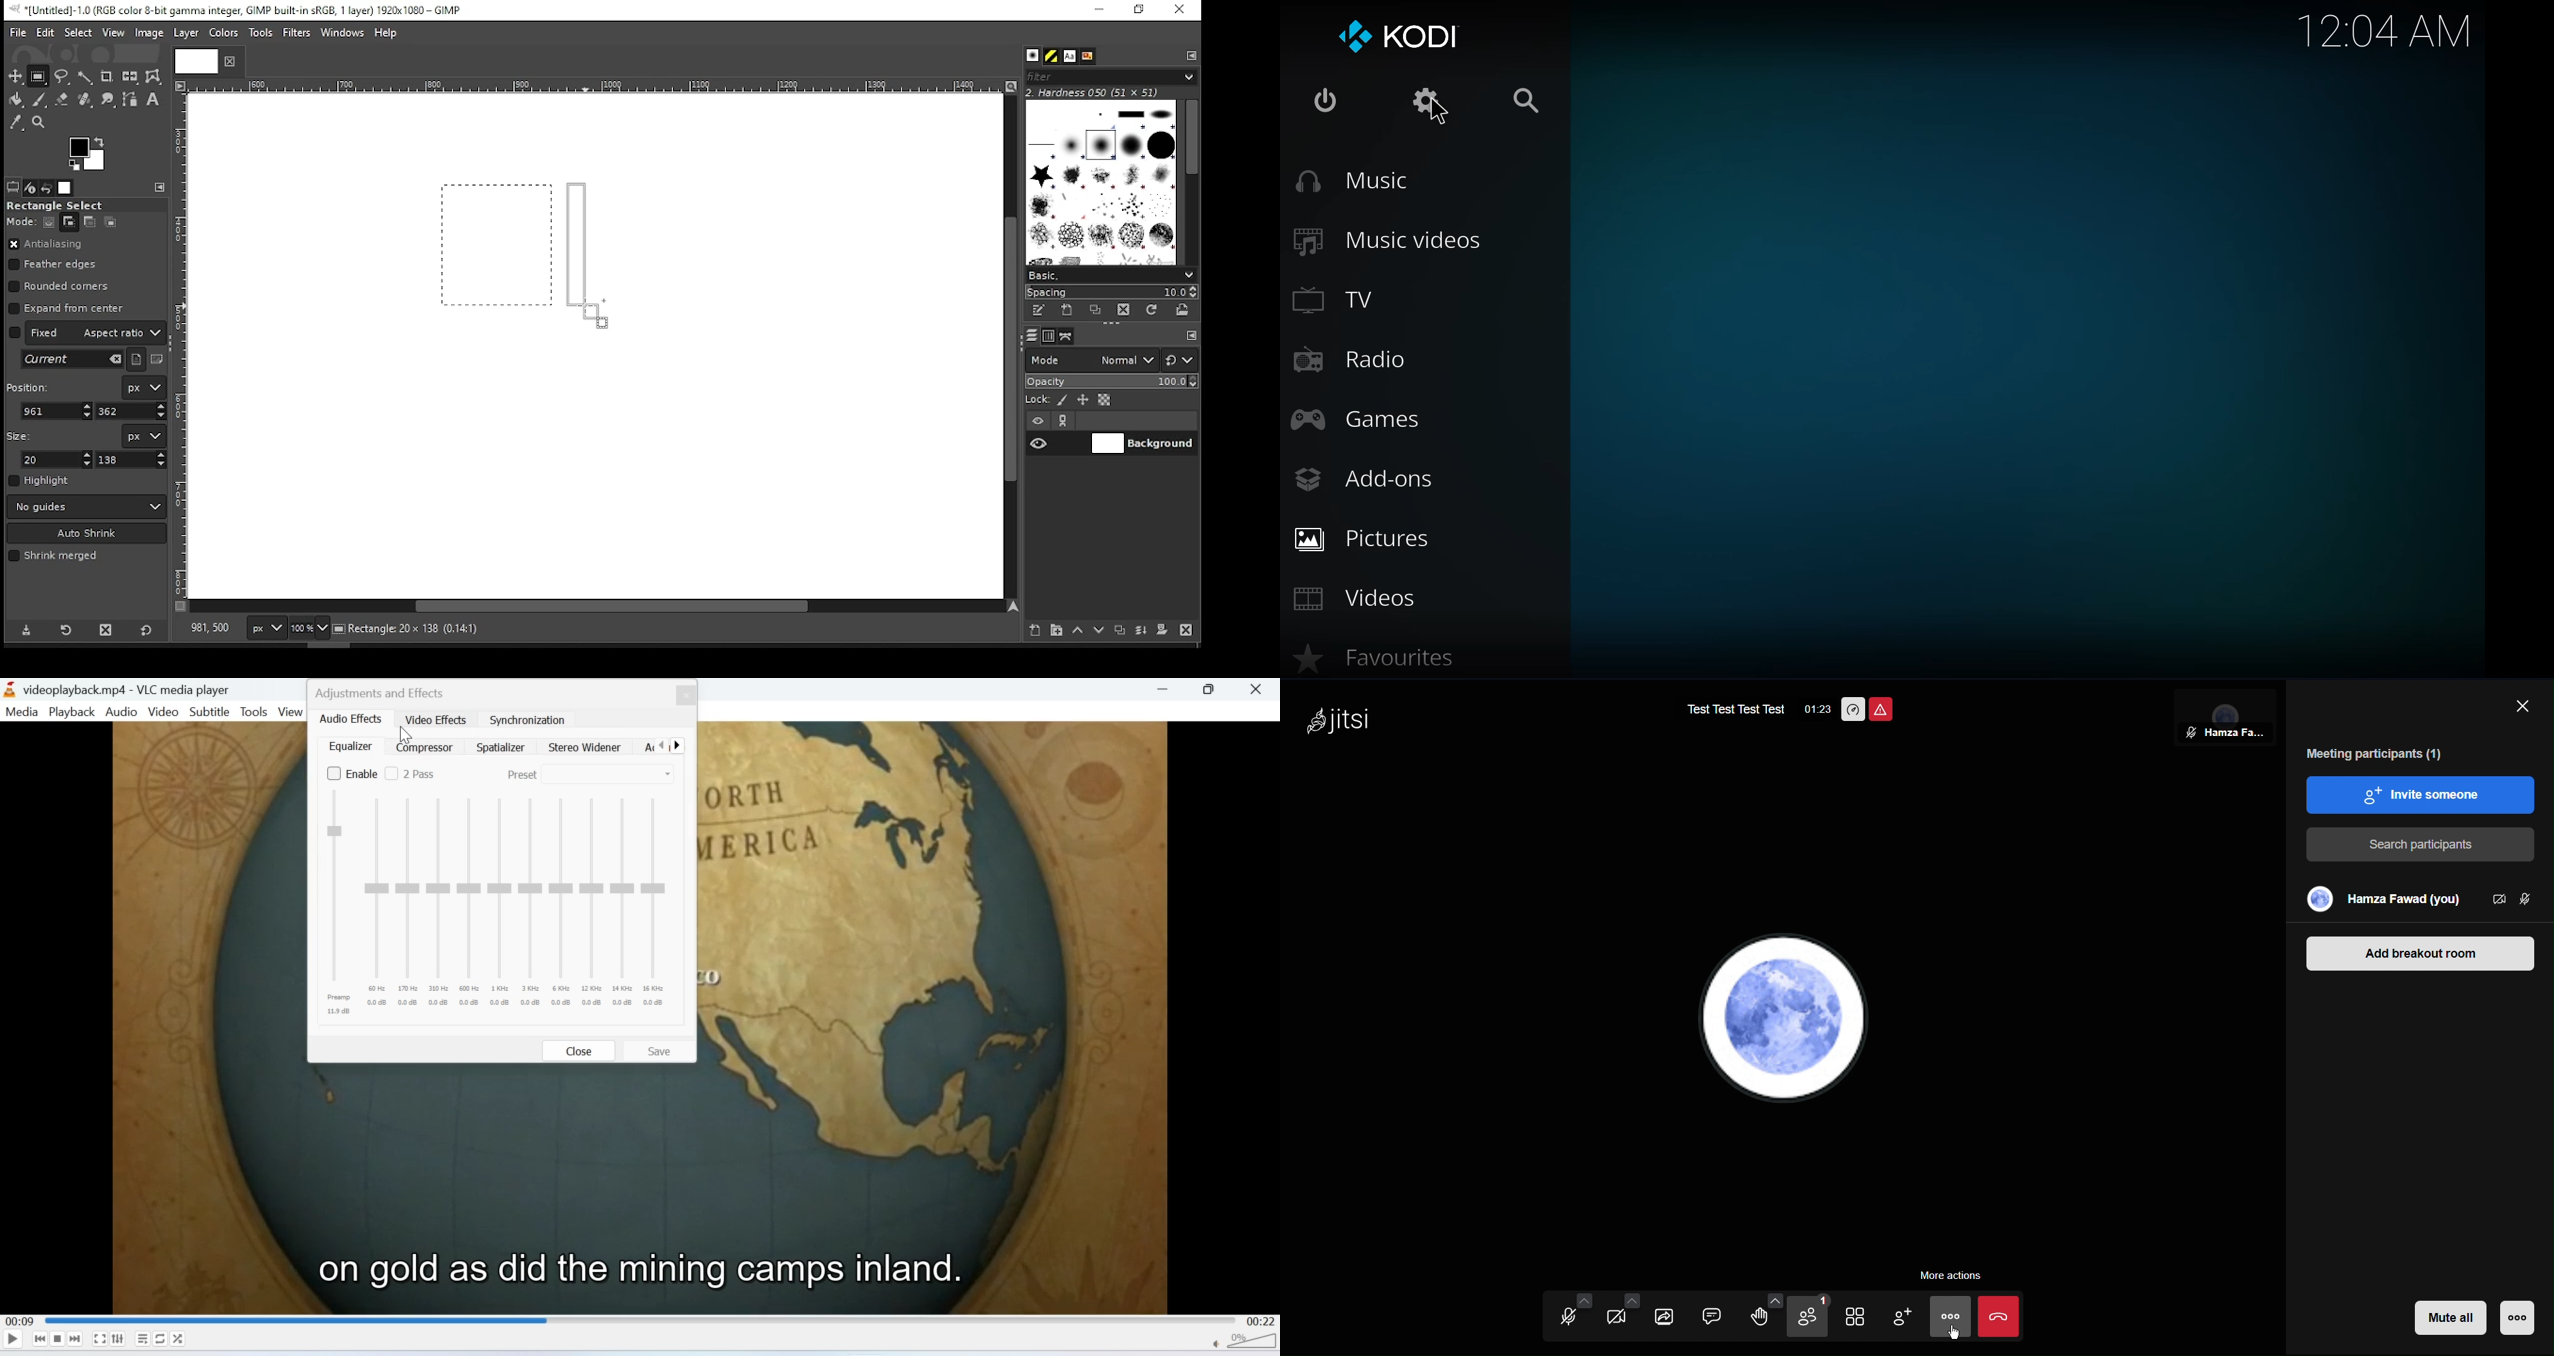 This screenshot has width=2576, height=1372. Describe the element at coordinates (114, 34) in the screenshot. I see `view` at that location.